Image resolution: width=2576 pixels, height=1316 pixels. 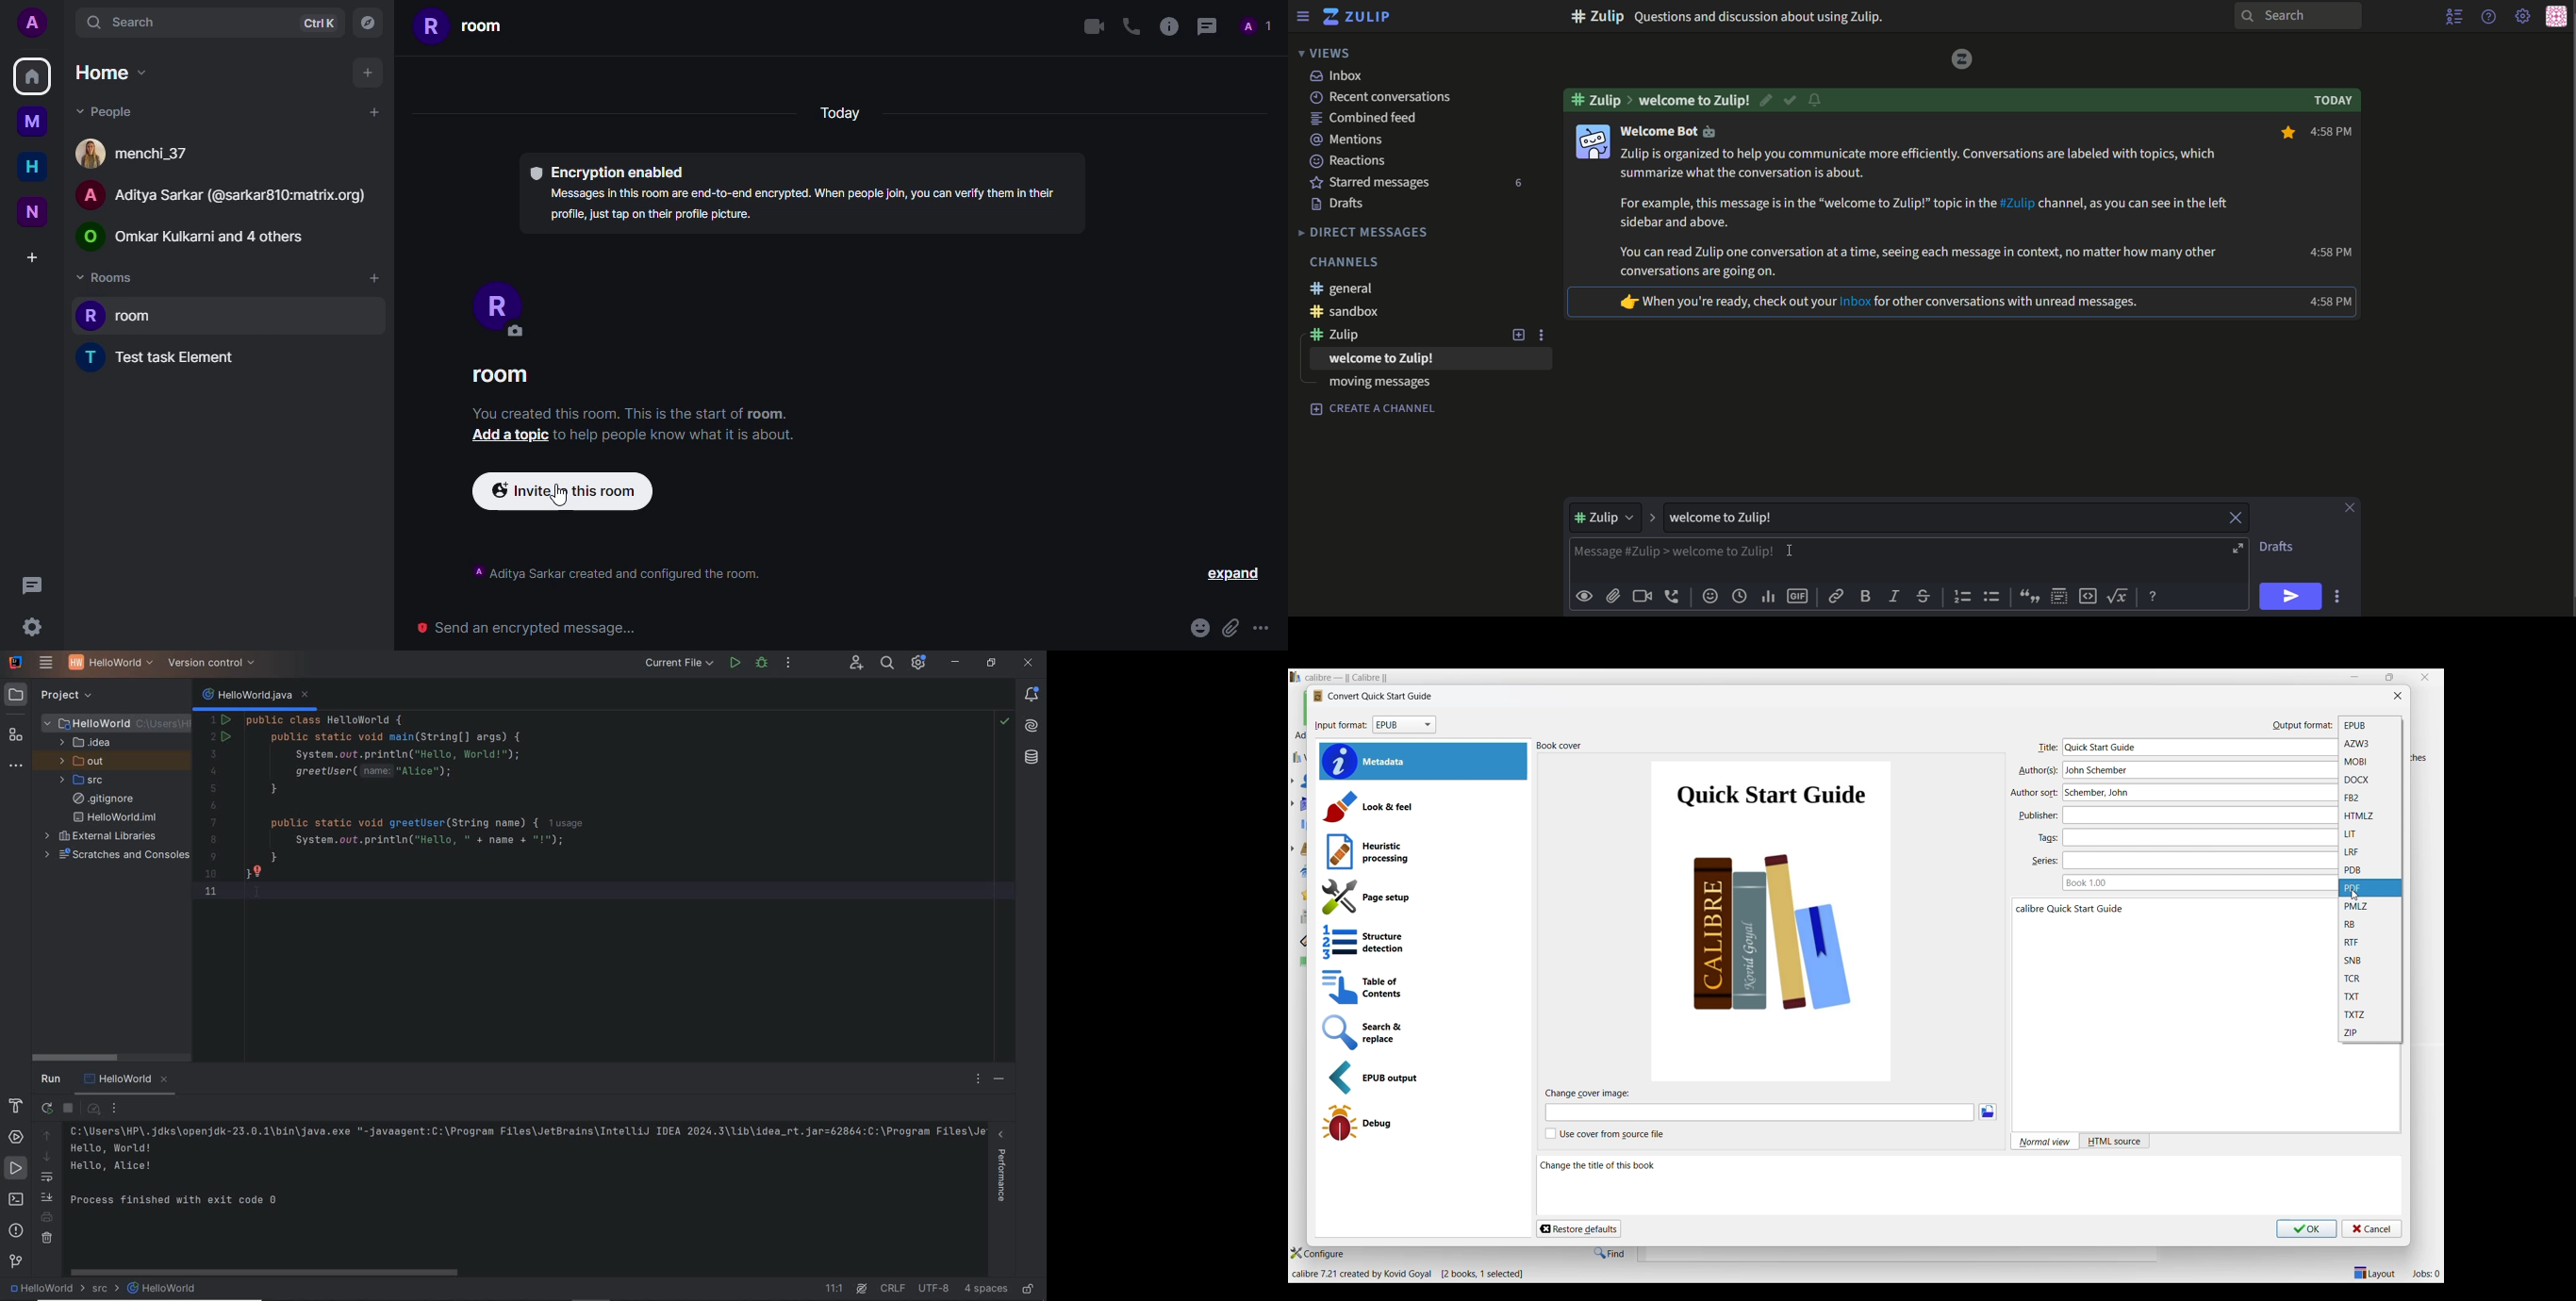 What do you see at coordinates (1559, 745) in the screenshot?
I see `Title of section` at bounding box center [1559, 745].